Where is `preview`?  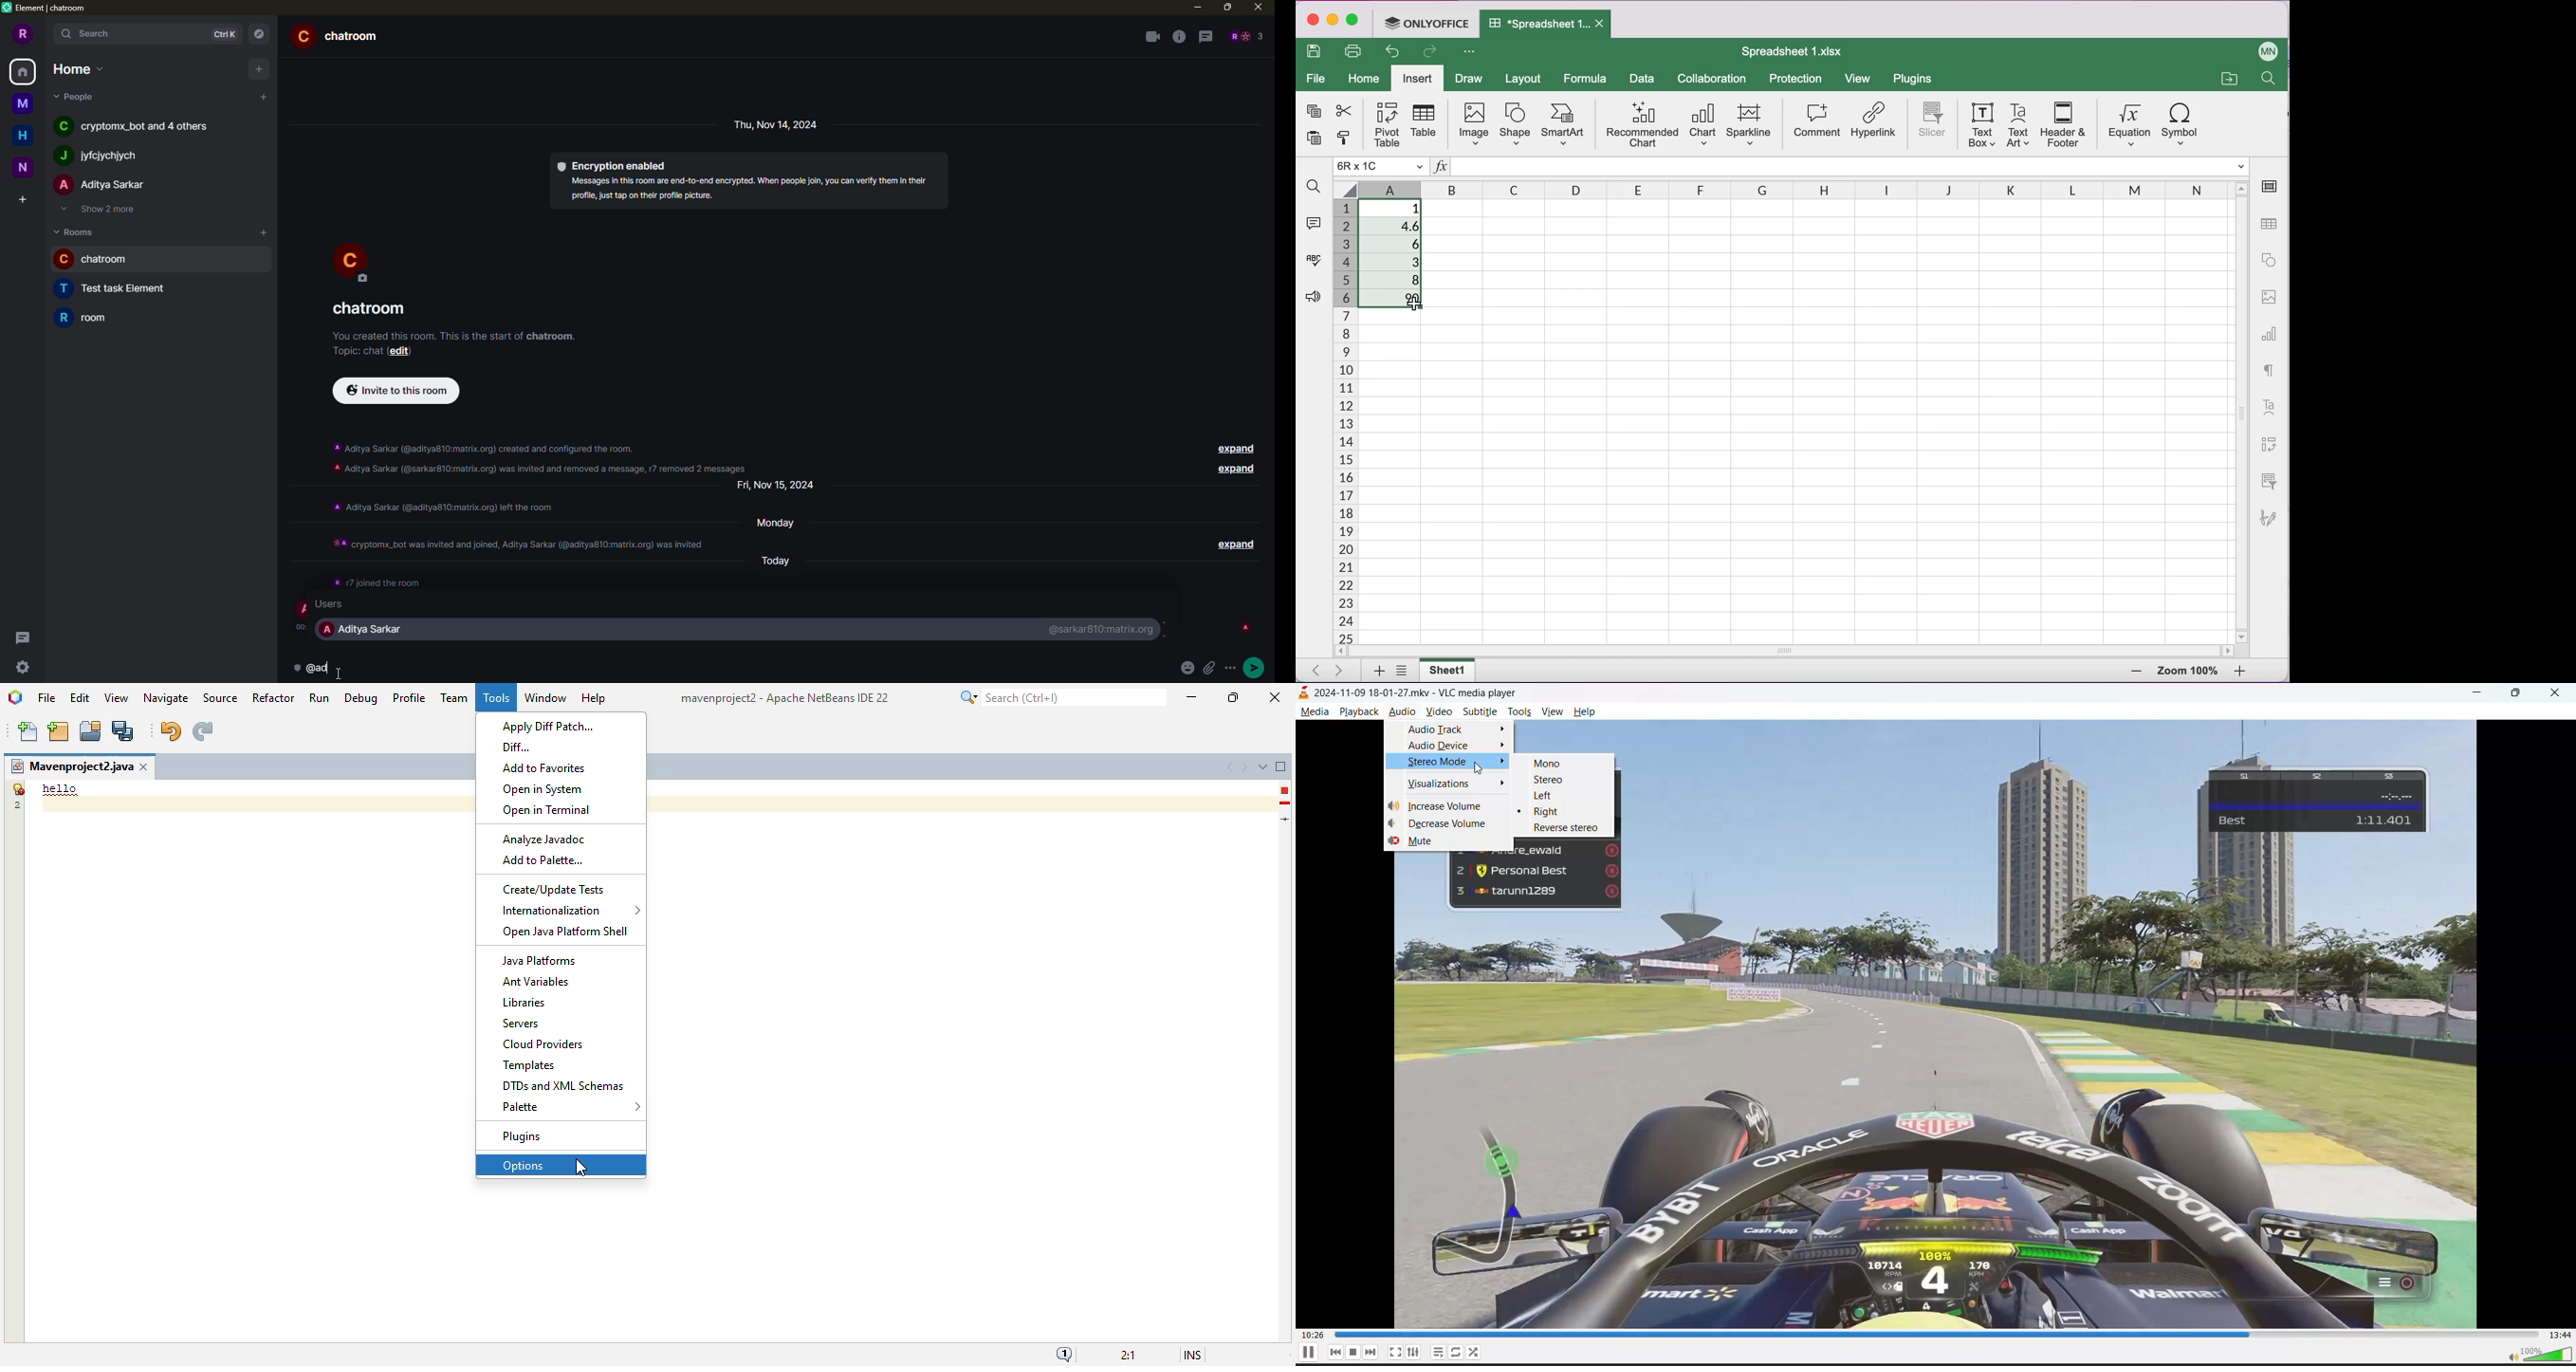 preview is located at coordinates (1534, 927).